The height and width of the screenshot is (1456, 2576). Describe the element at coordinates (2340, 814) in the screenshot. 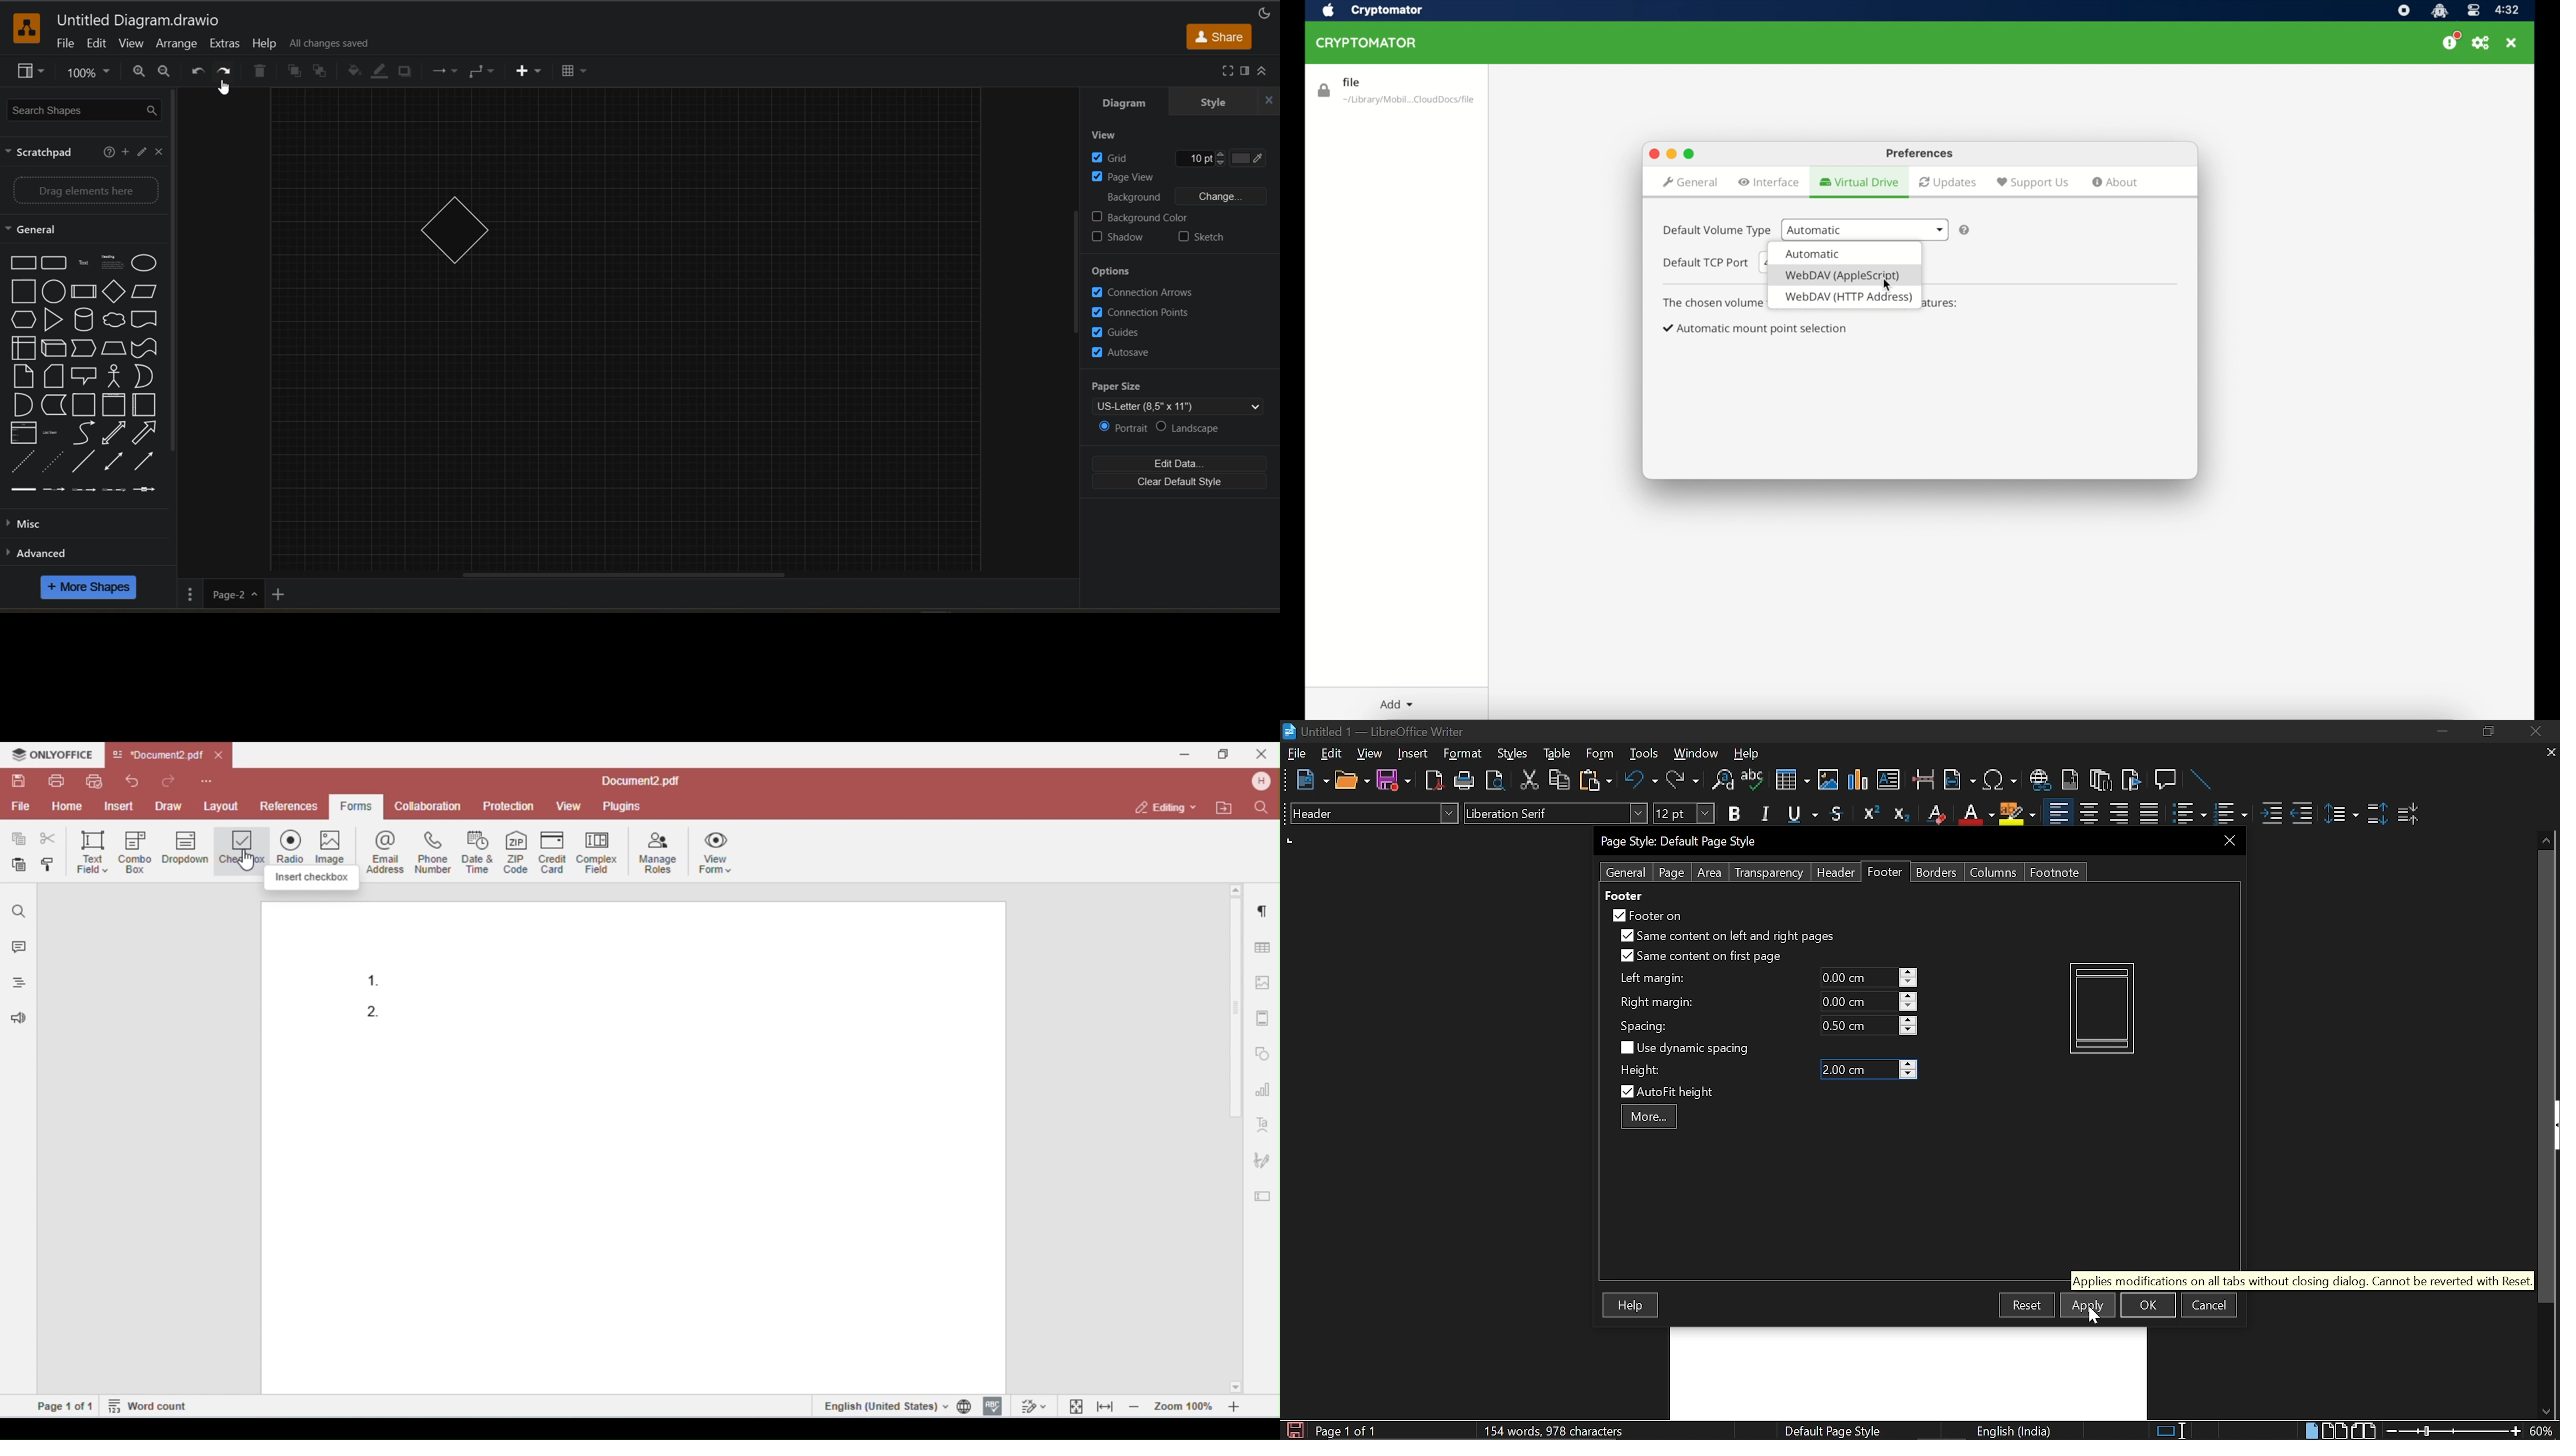

I see `Set line spacing` at that location.